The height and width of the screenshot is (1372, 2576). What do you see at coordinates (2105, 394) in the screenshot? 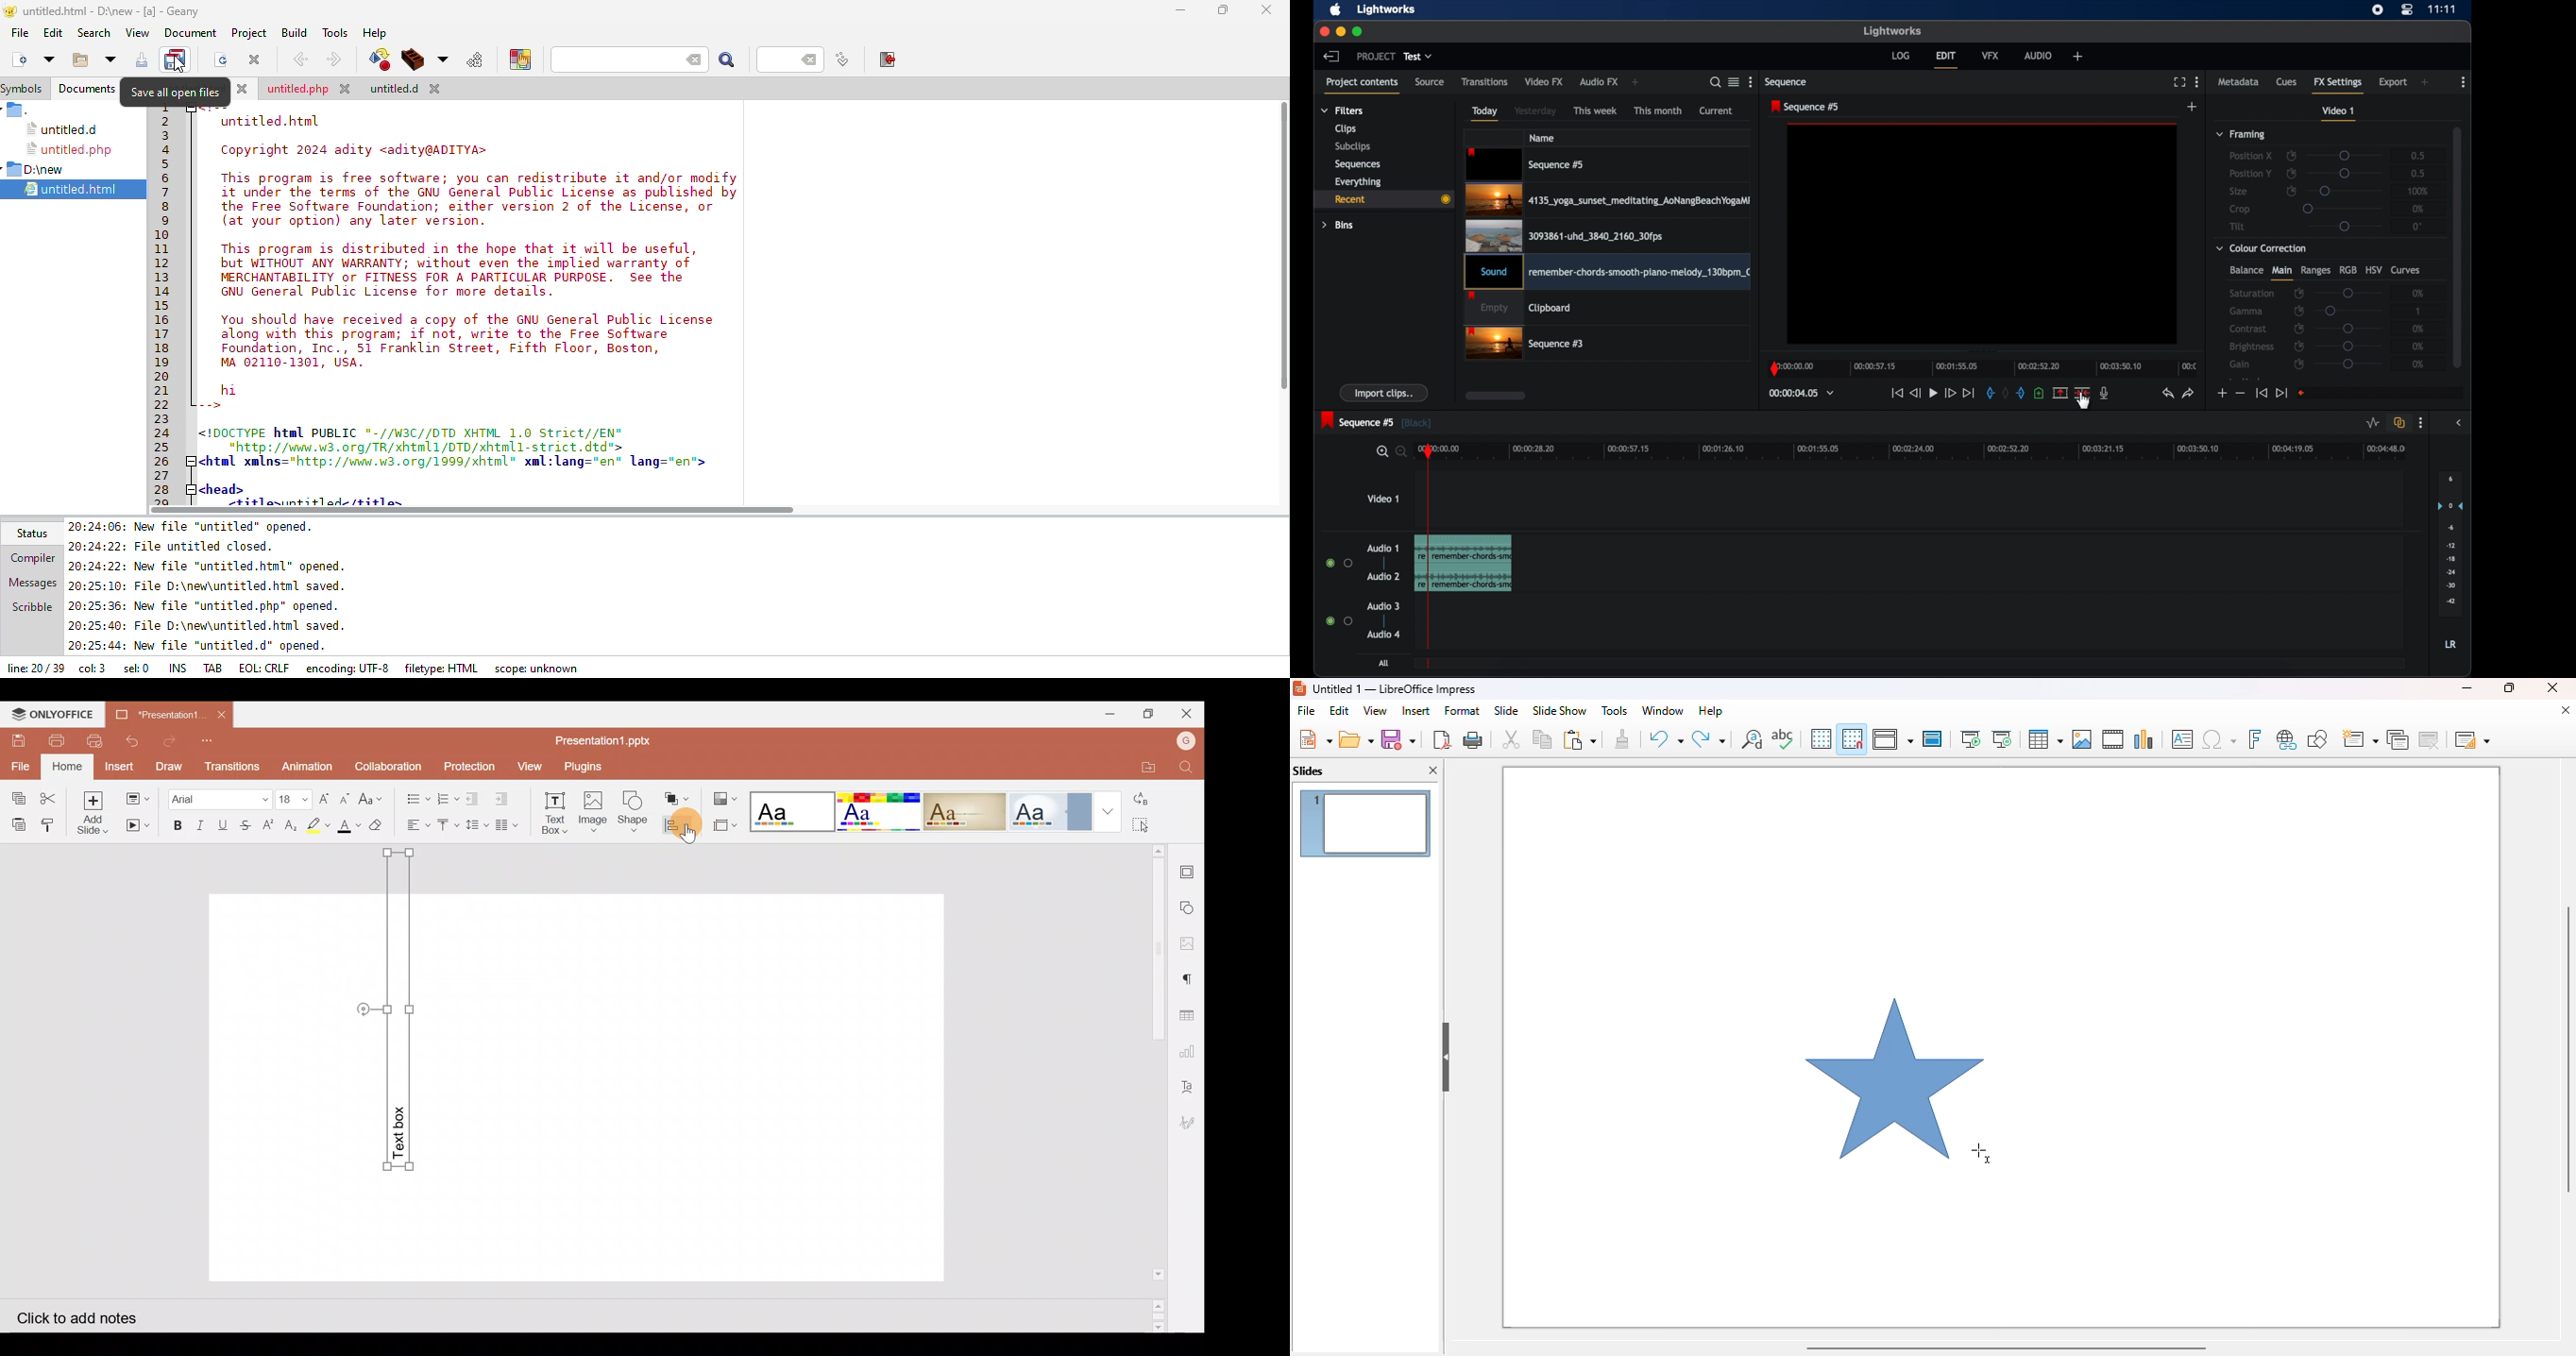
I see `mic` at bounding box center [2105, 394].